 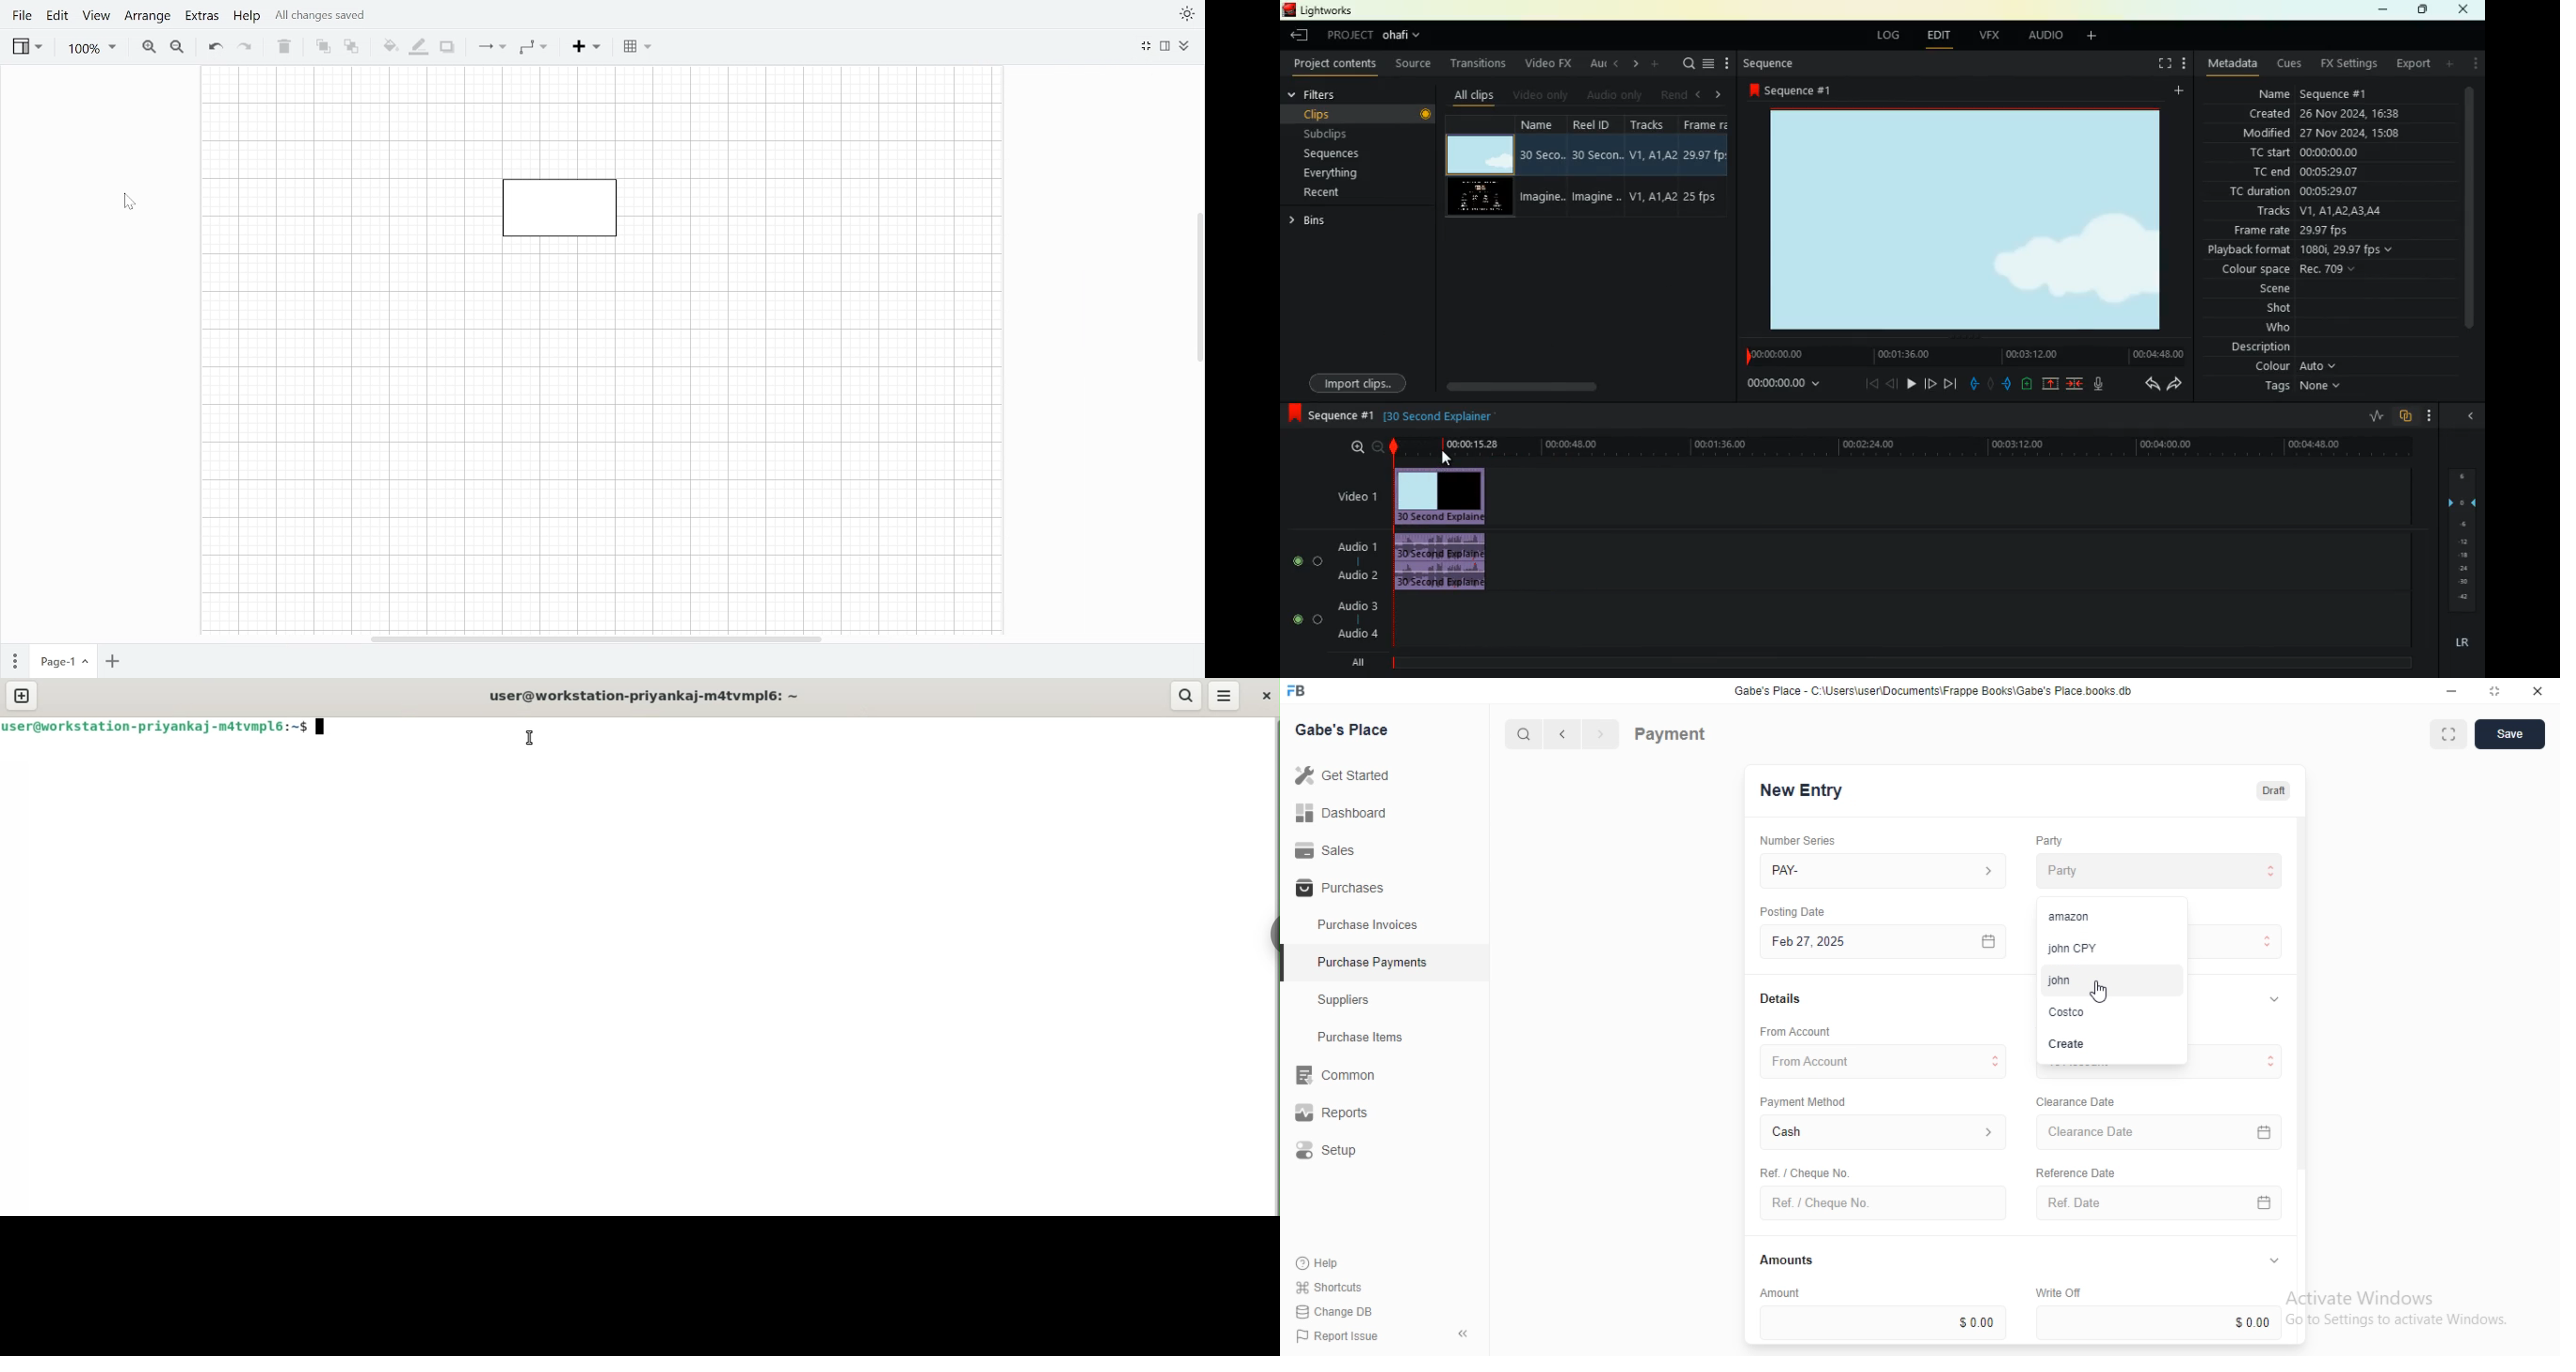 What do you see at coordinates (283, 47) in the screenshot?
I see `Delete` at bounding box center [283, 47].